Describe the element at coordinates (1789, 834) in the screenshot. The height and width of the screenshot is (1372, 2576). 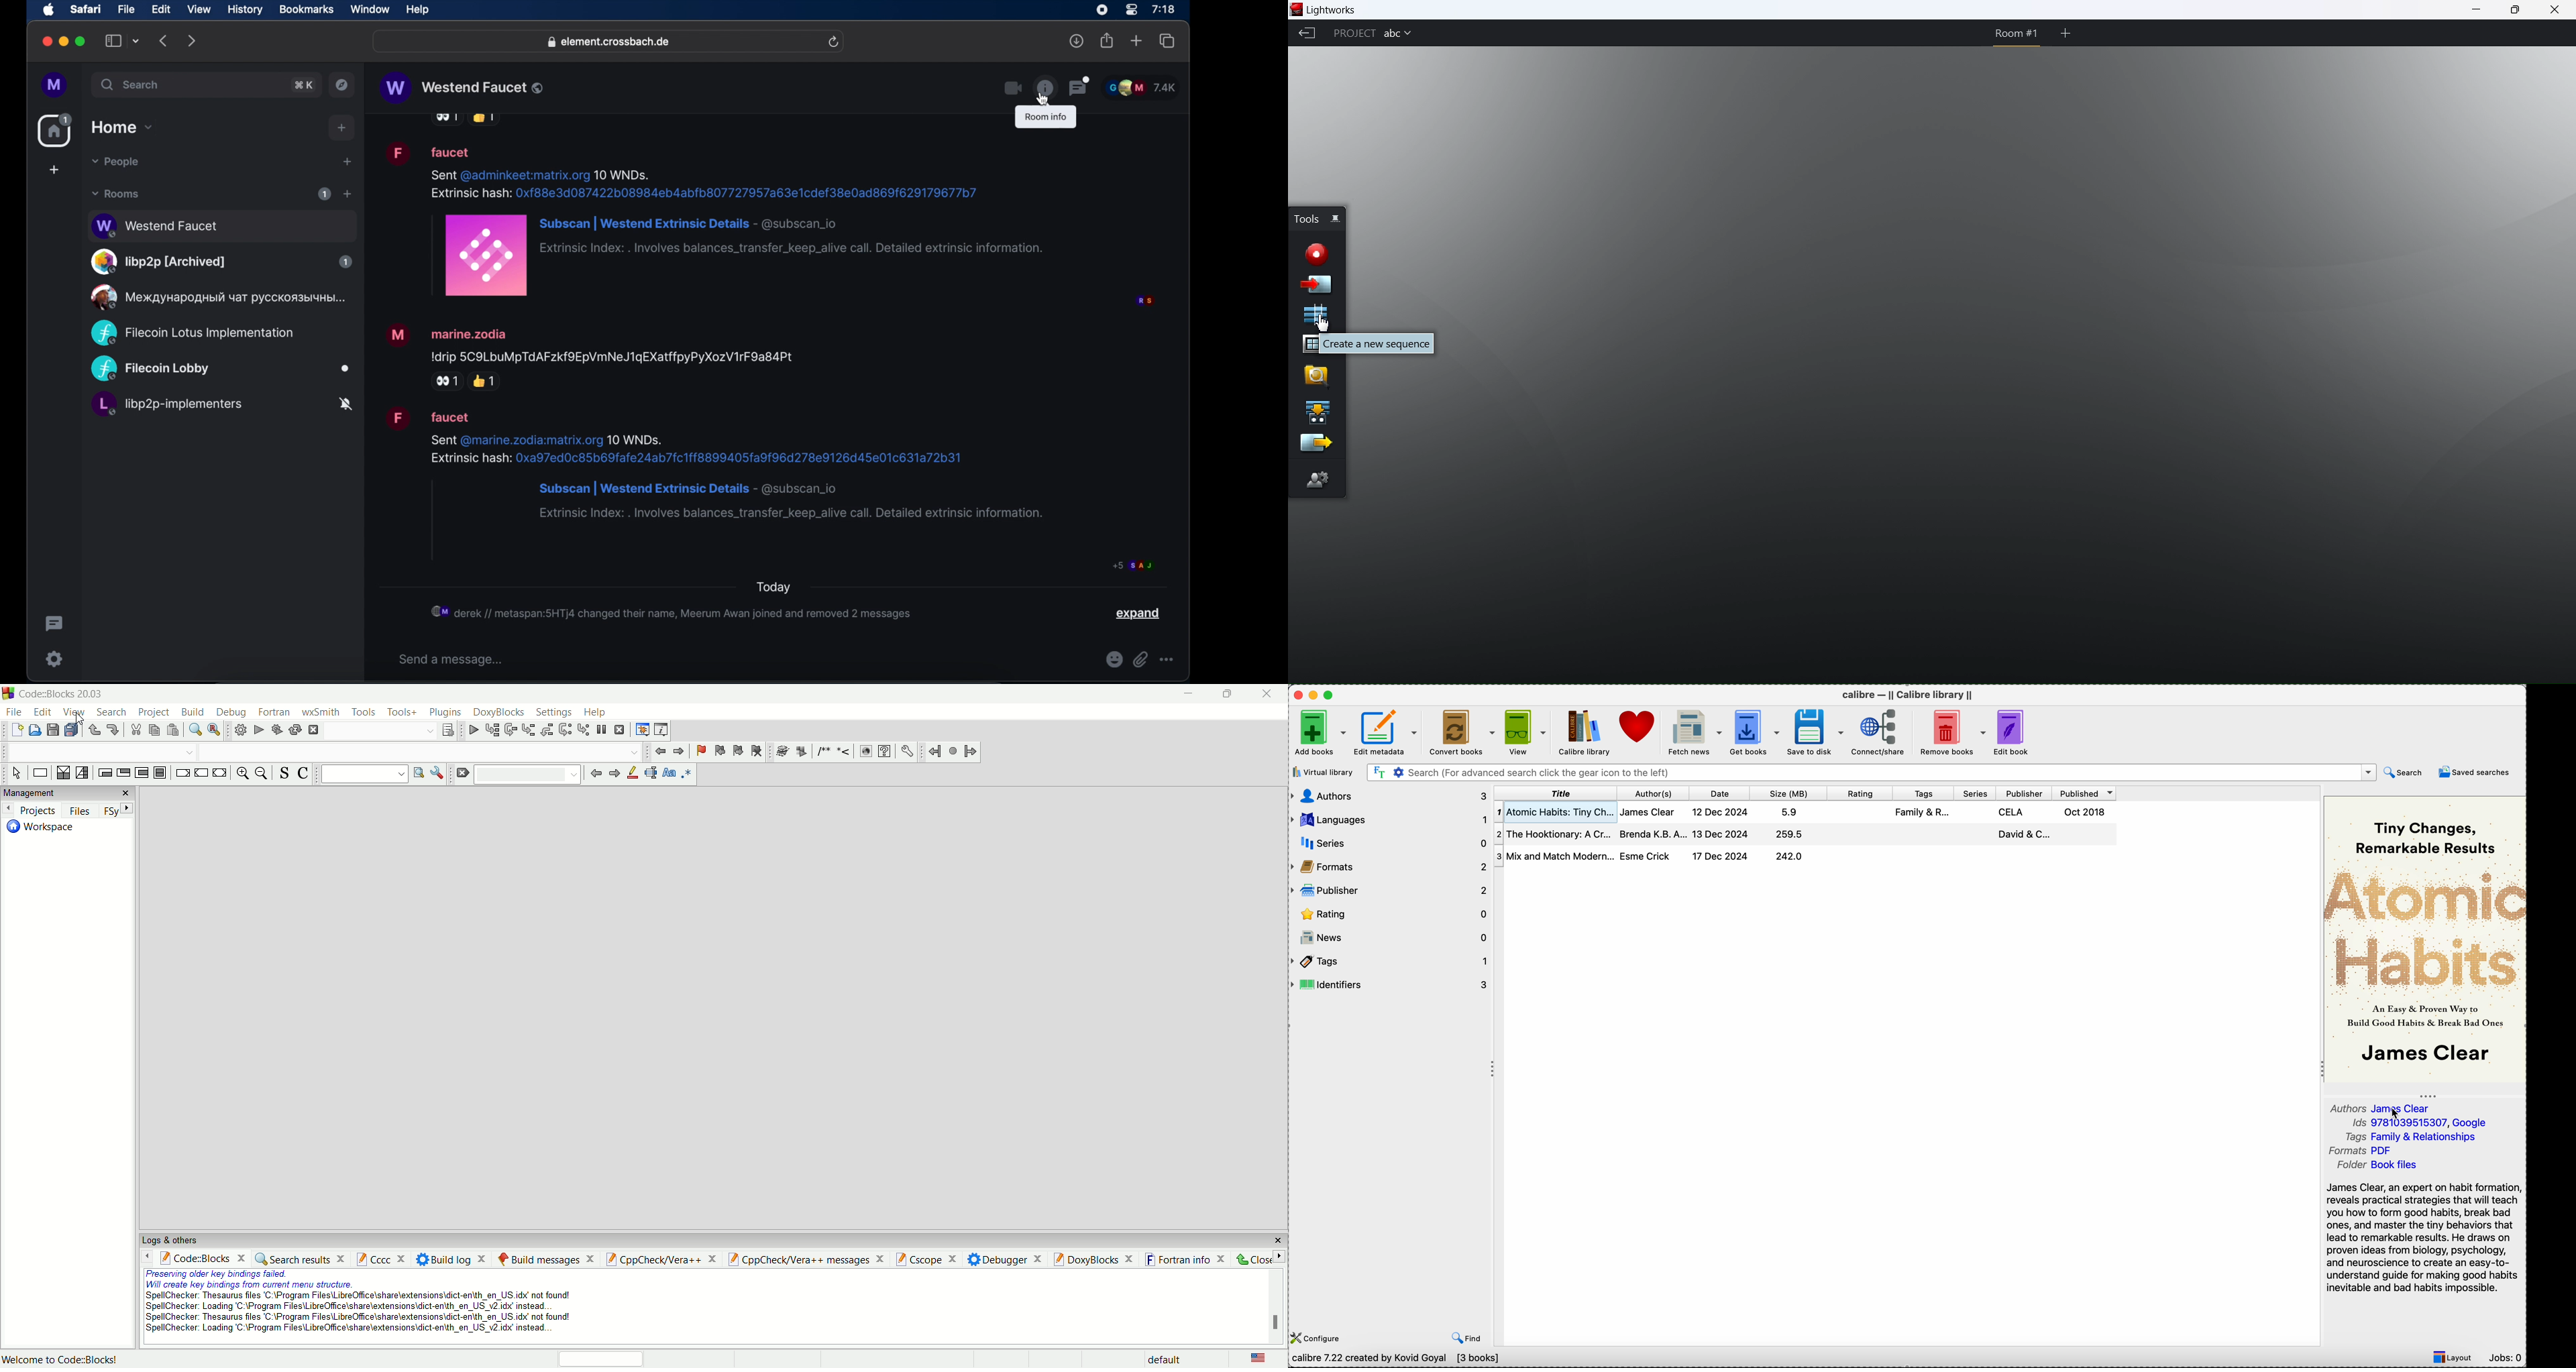
I see `259.5` at that location.